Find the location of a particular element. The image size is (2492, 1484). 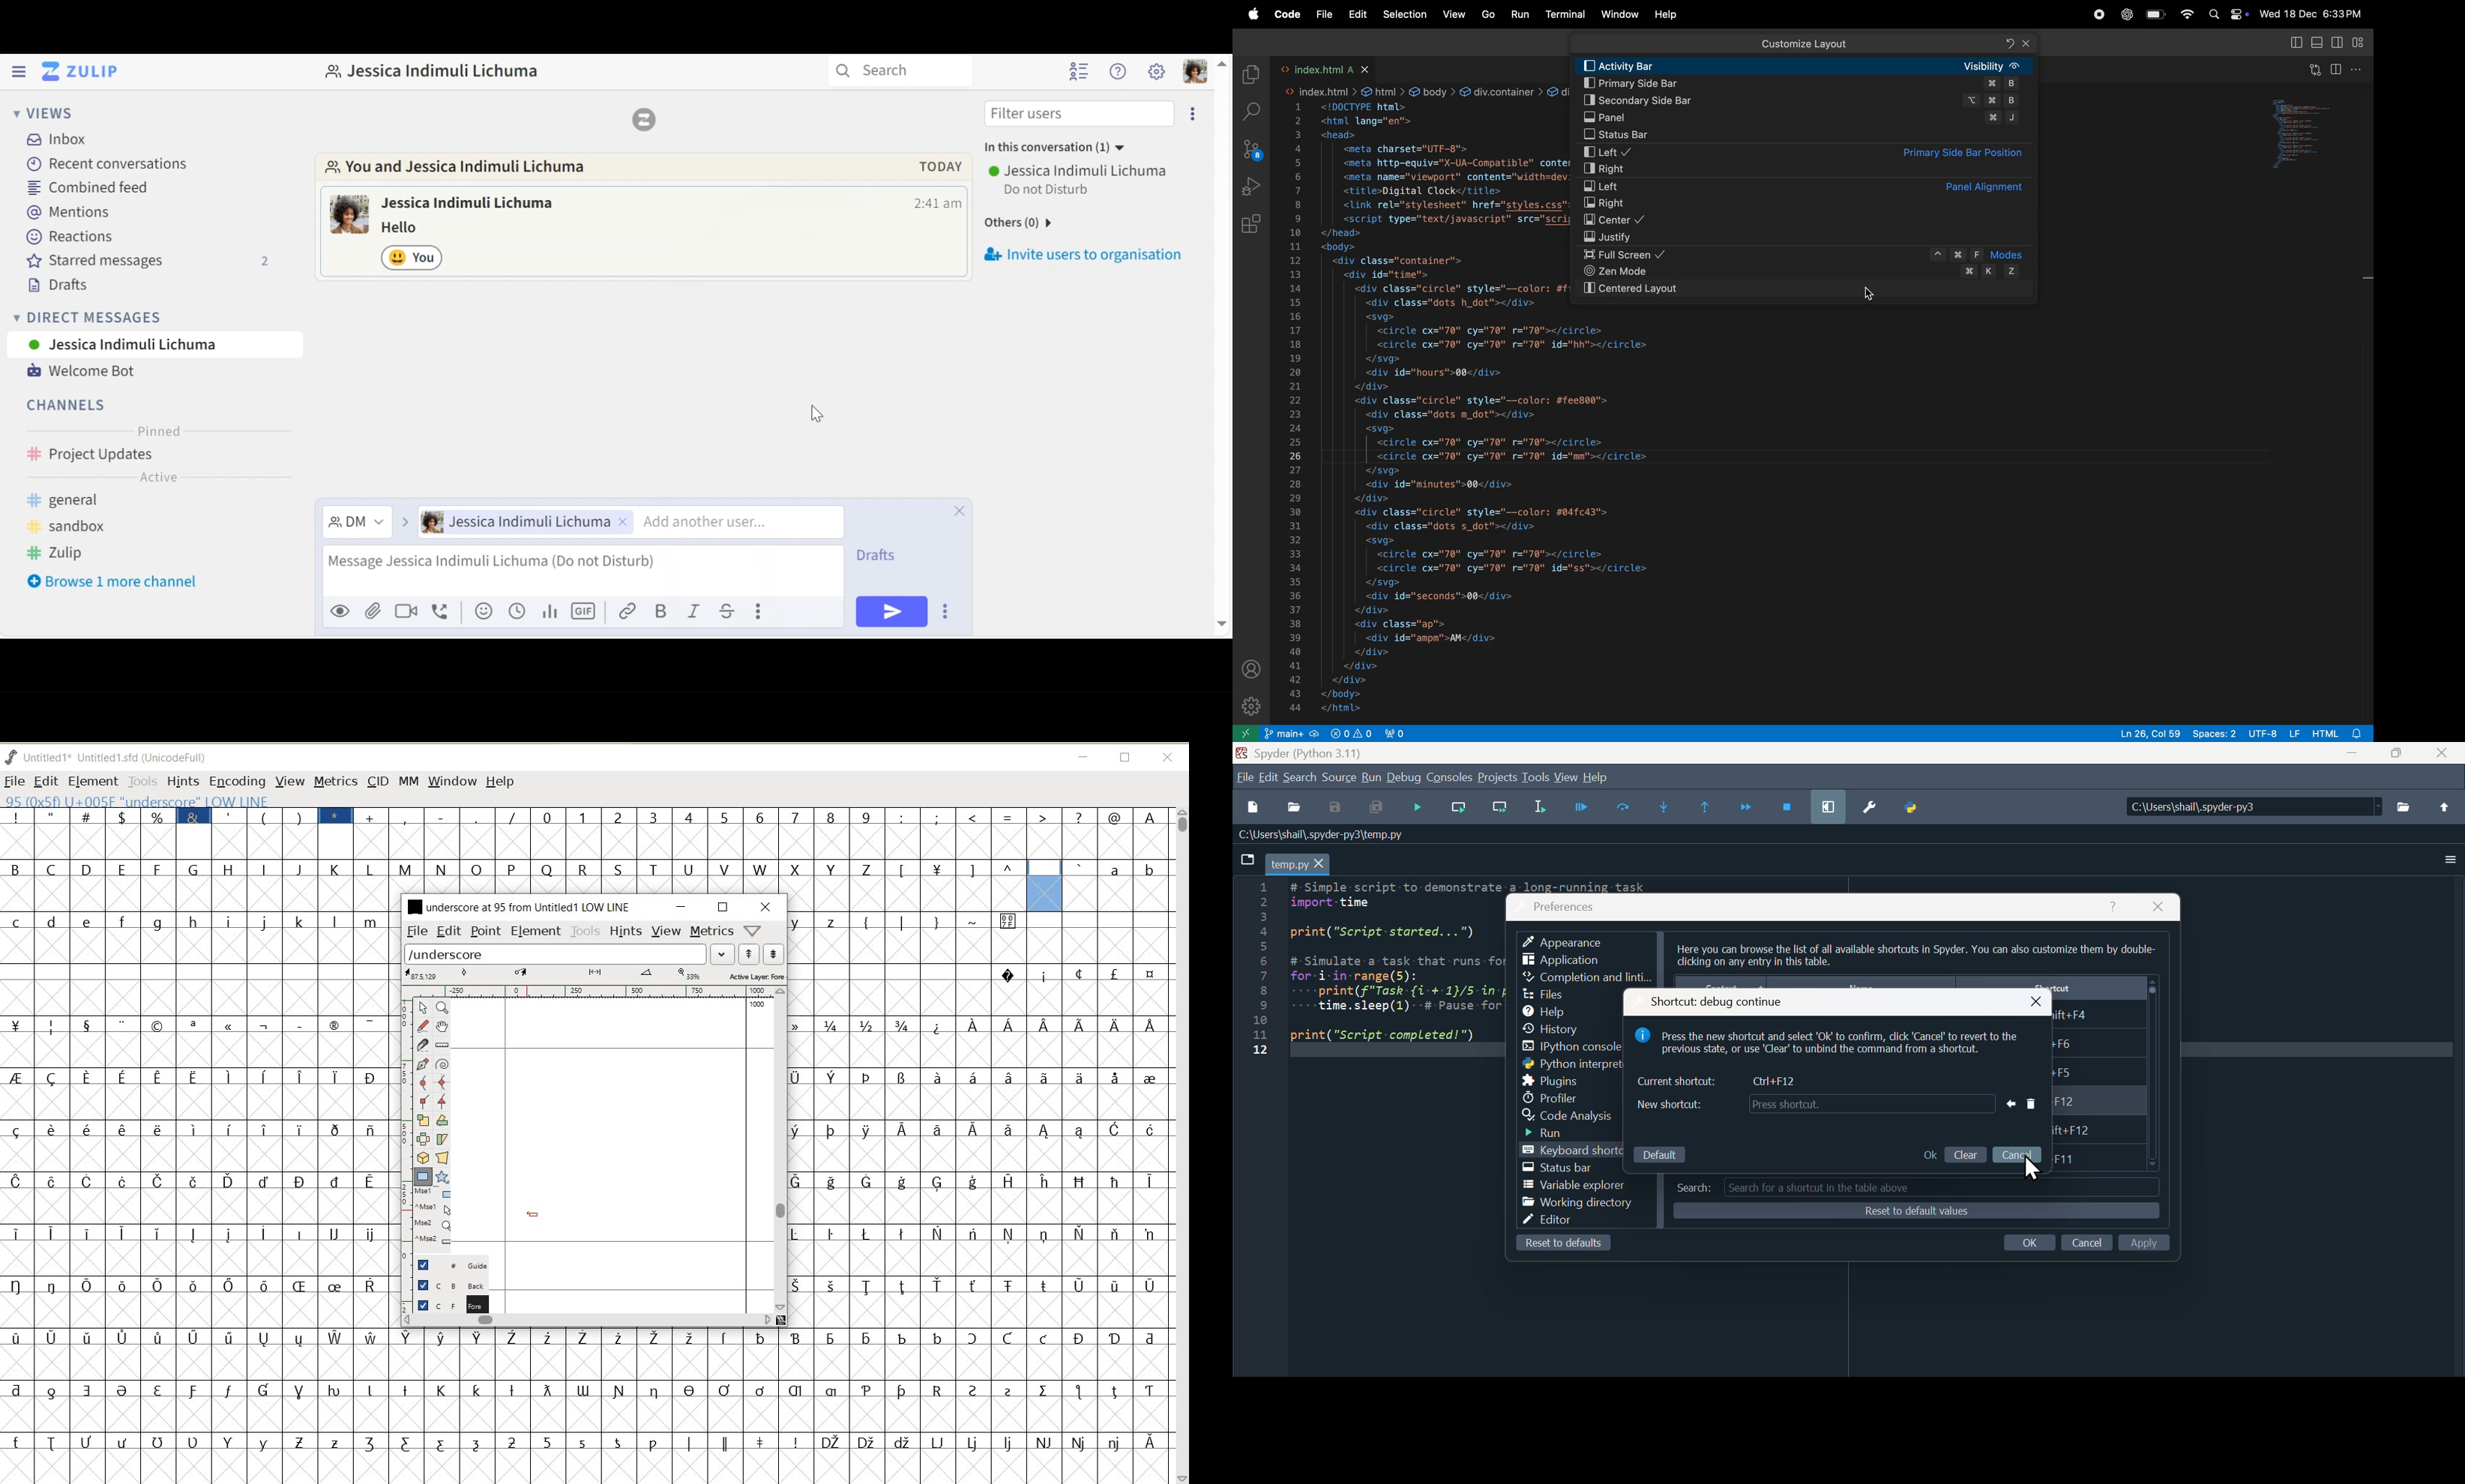

centered layout is located at coordinates (1807, 290).